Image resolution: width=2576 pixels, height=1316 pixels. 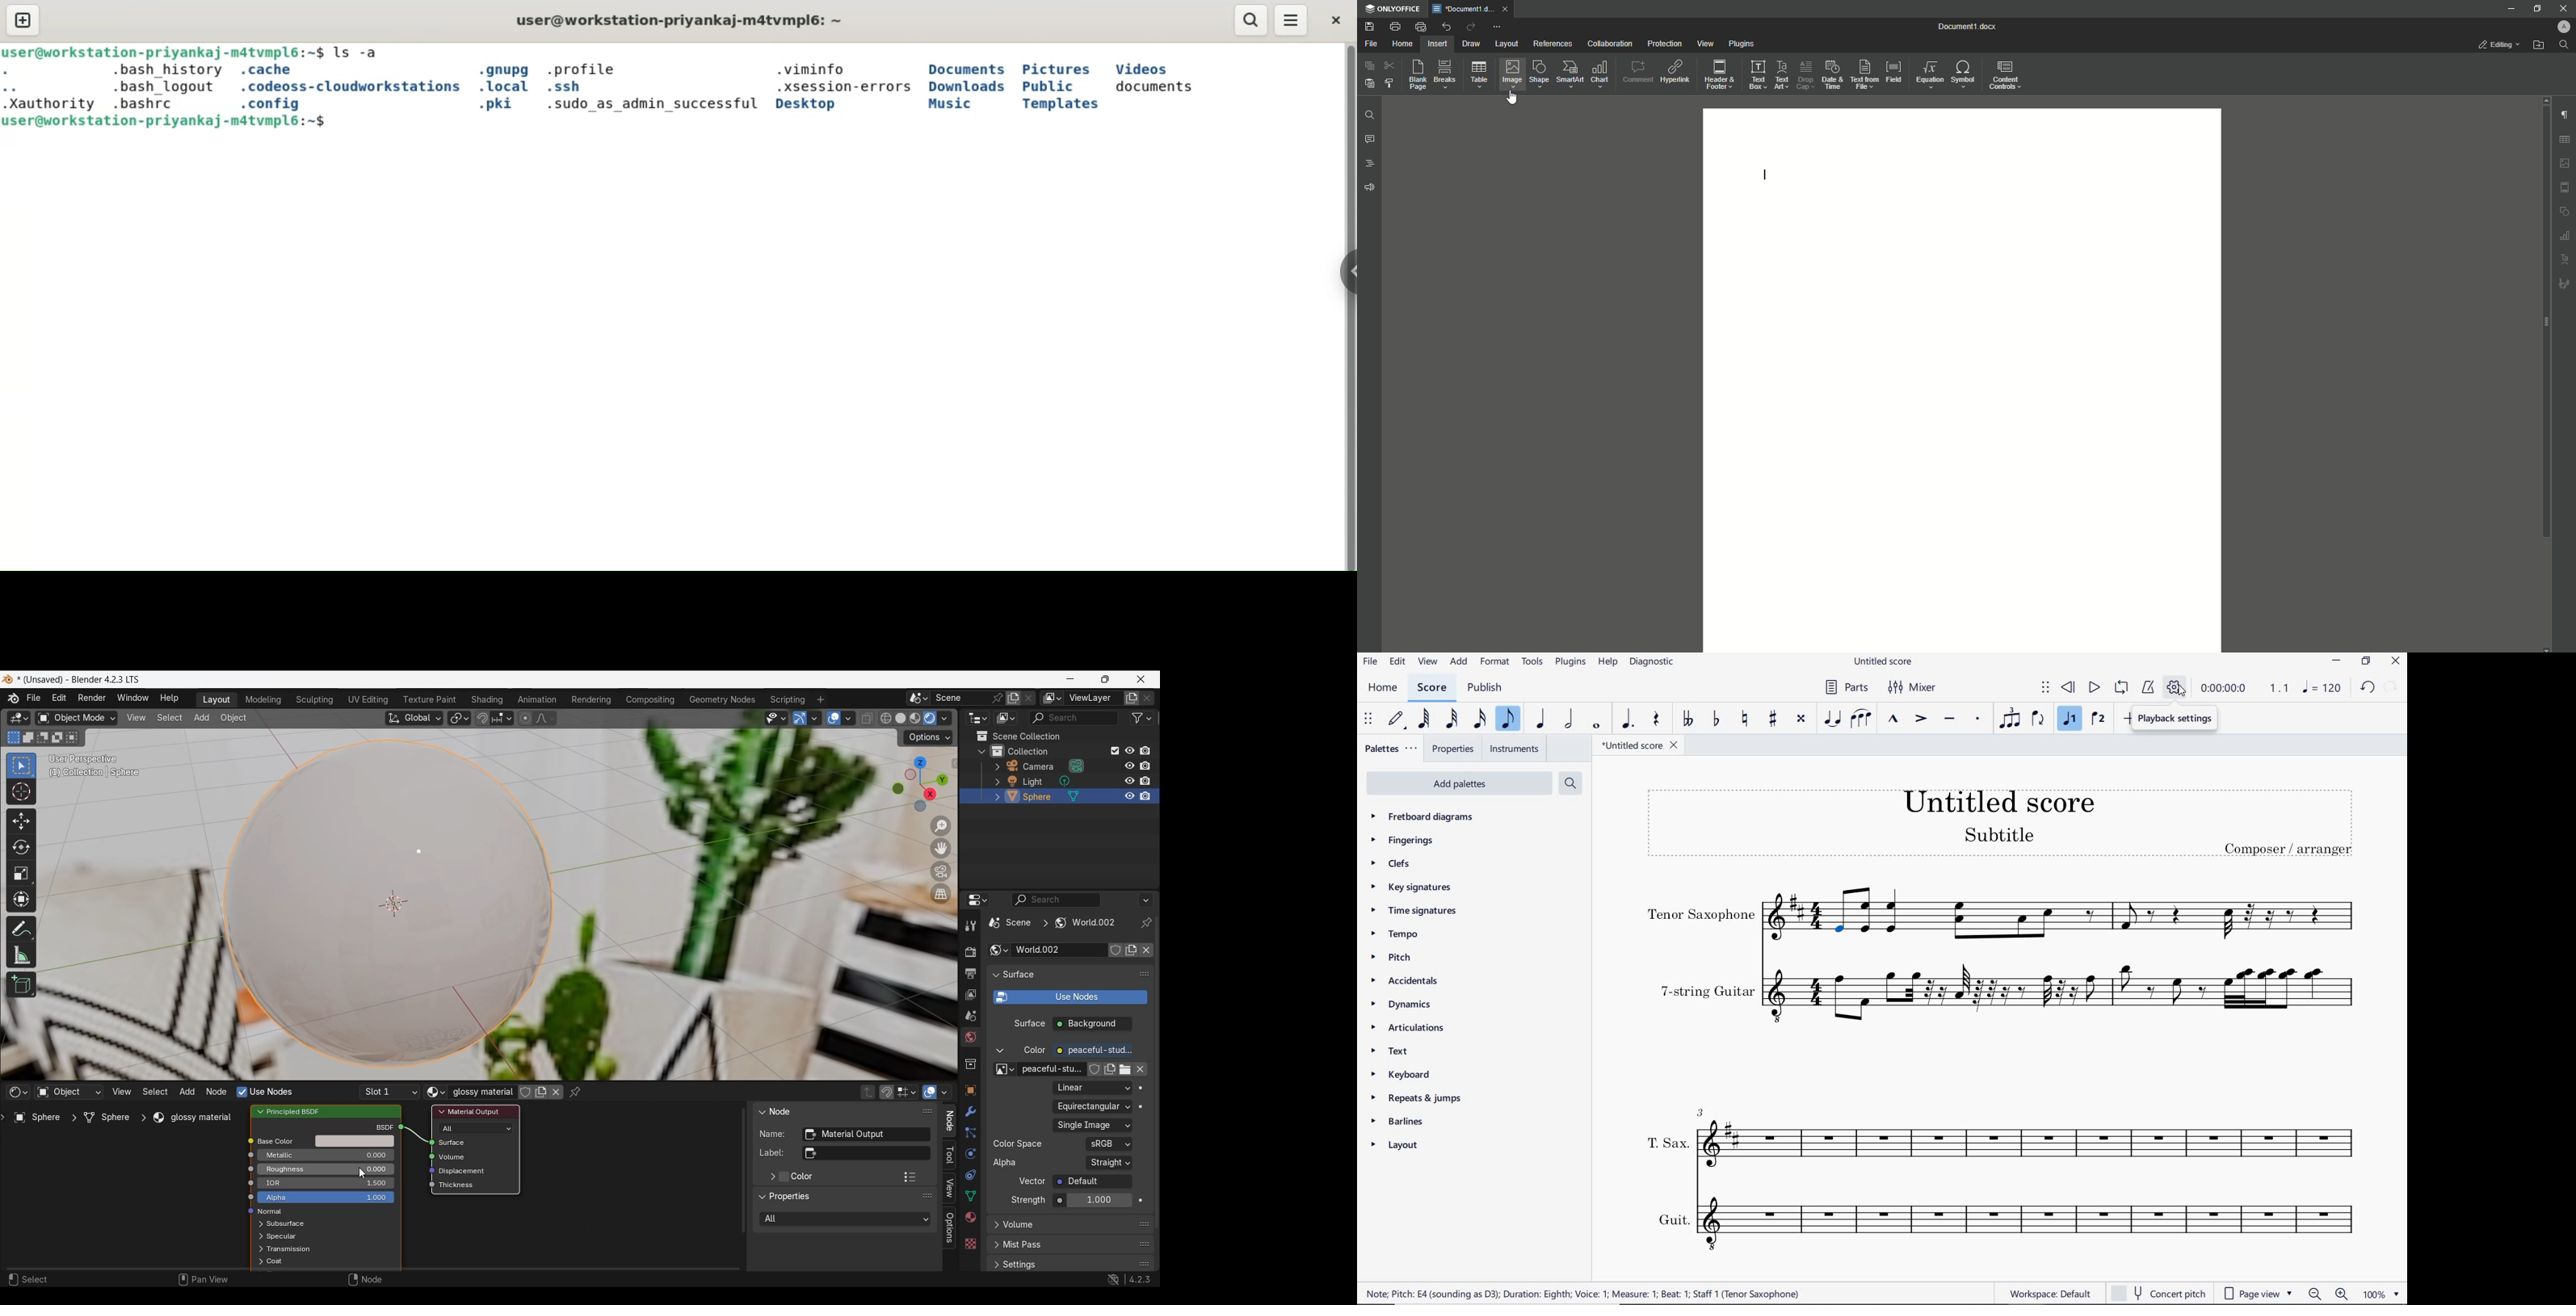 What do you see at coordinates (290, 1249) in the screenshot?
I see `Transmission options` at bounding box center [290, 1249].